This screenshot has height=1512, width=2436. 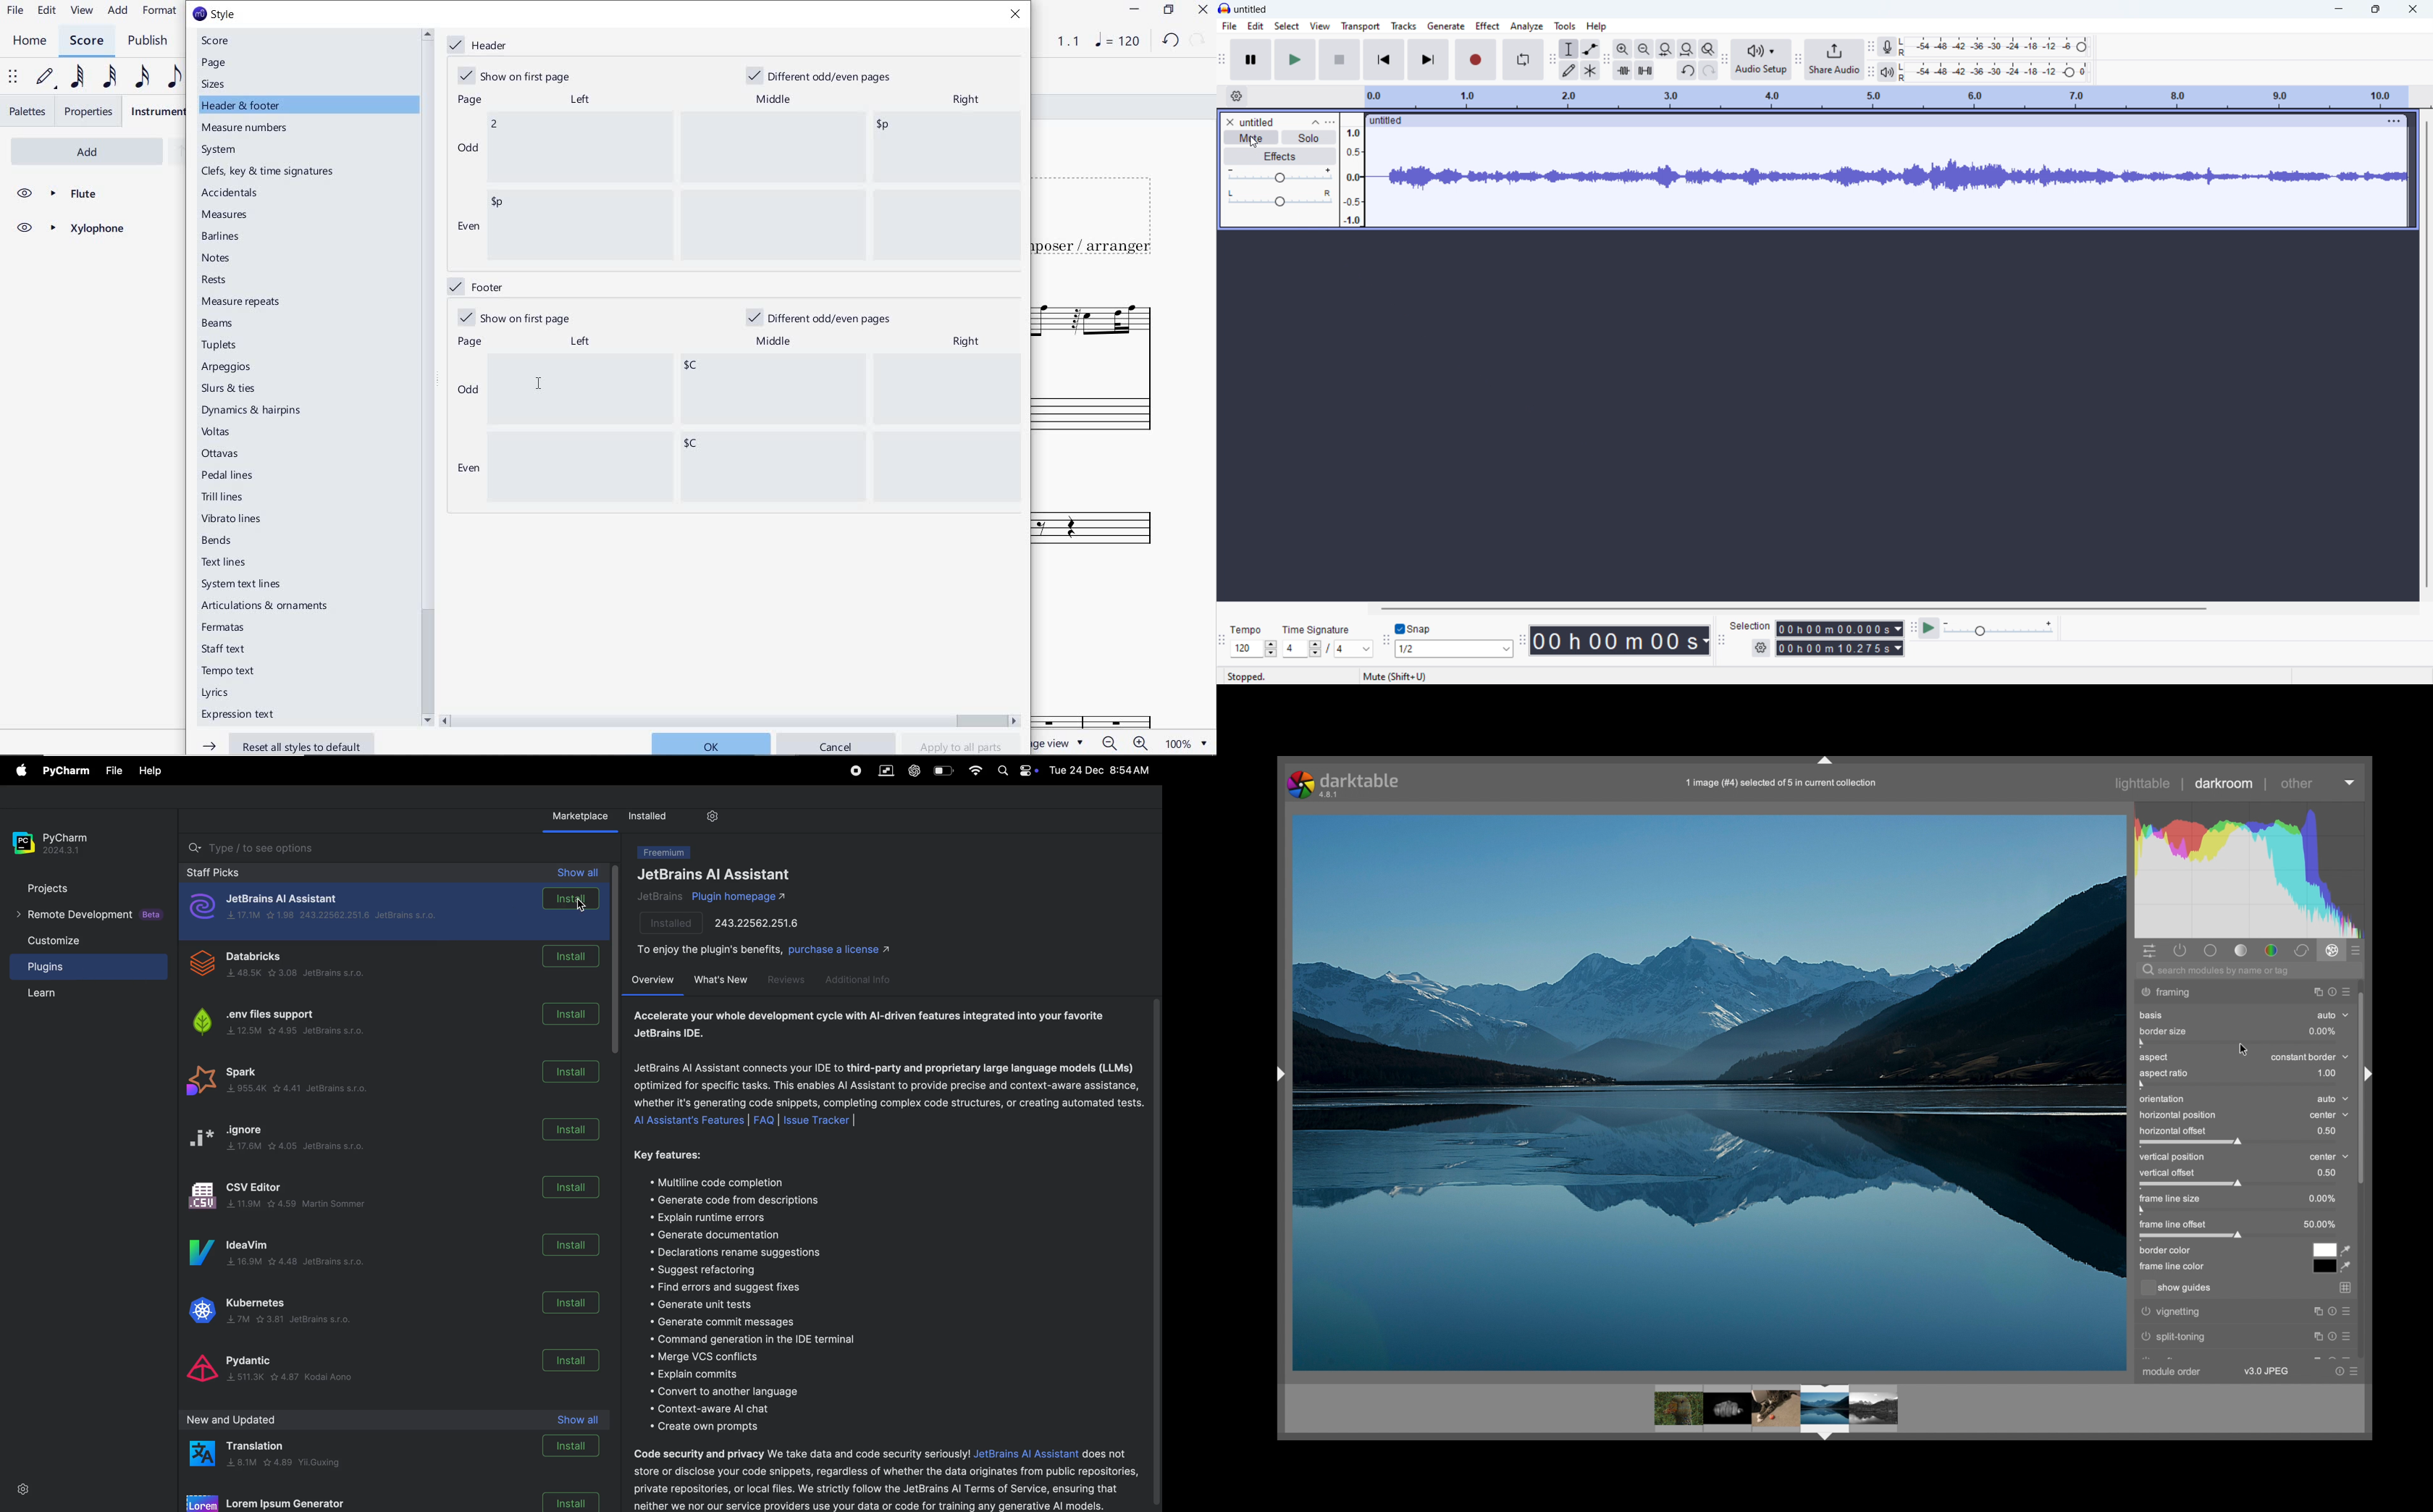 I want to click on center dropdown, so click(x=2329, y=1116).